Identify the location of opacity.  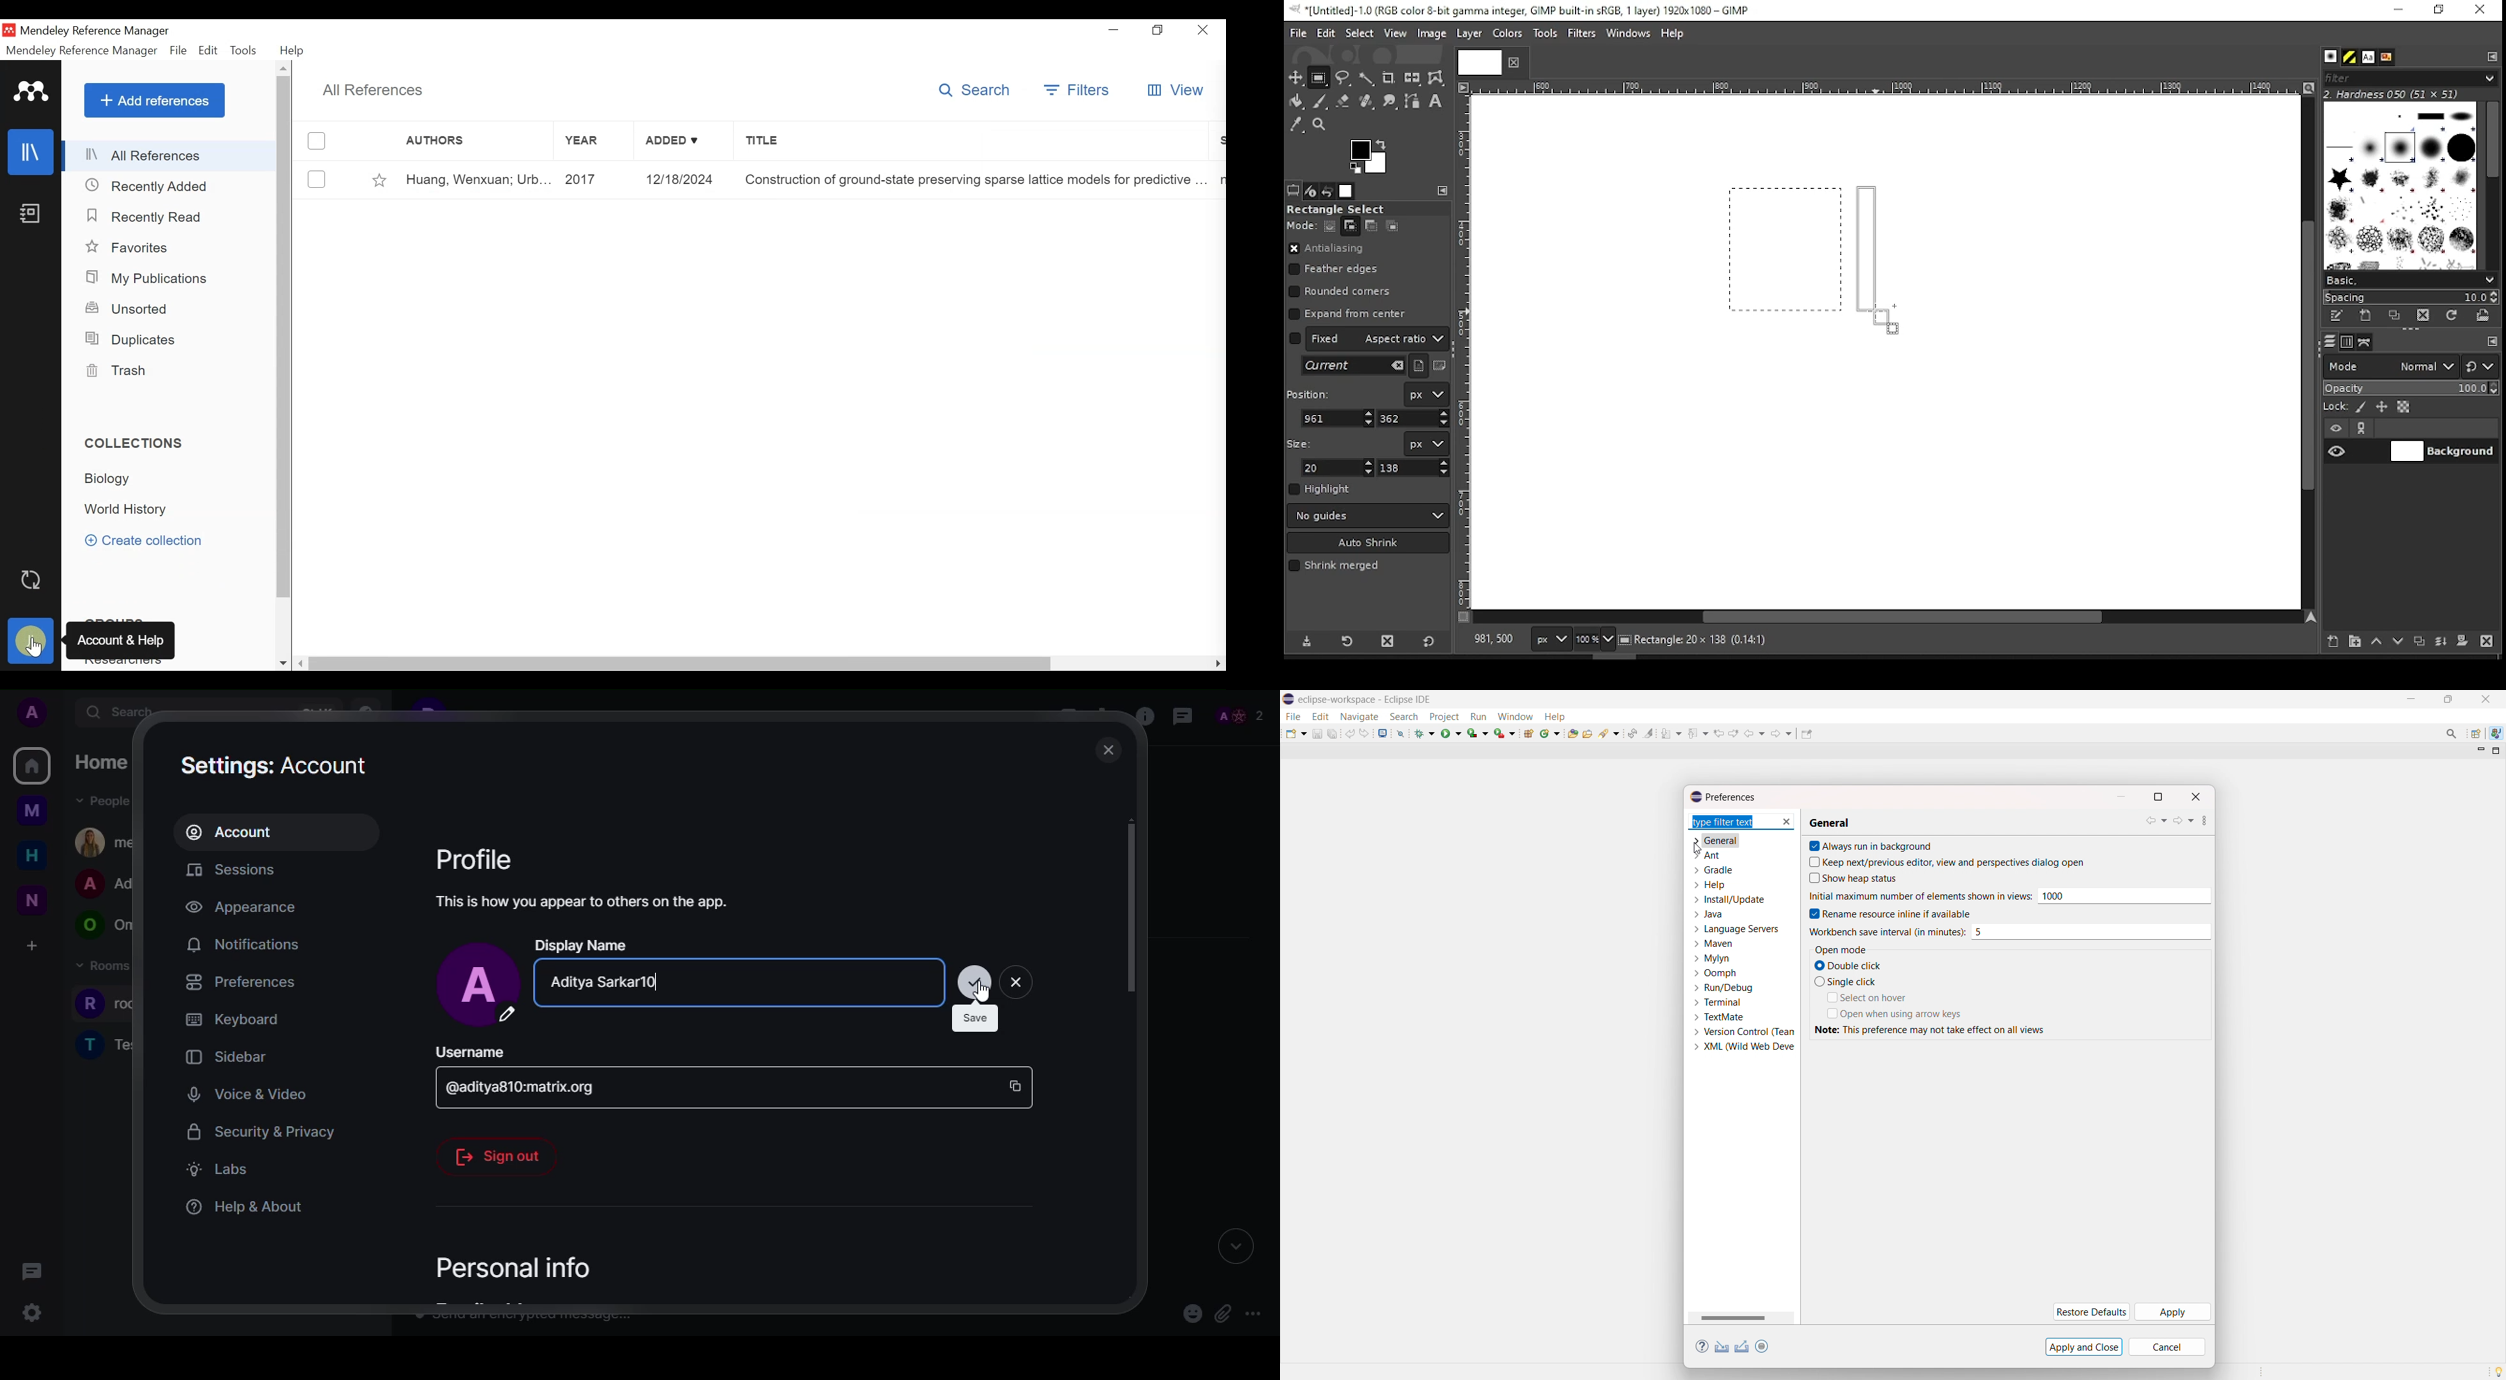
(2410, 390).